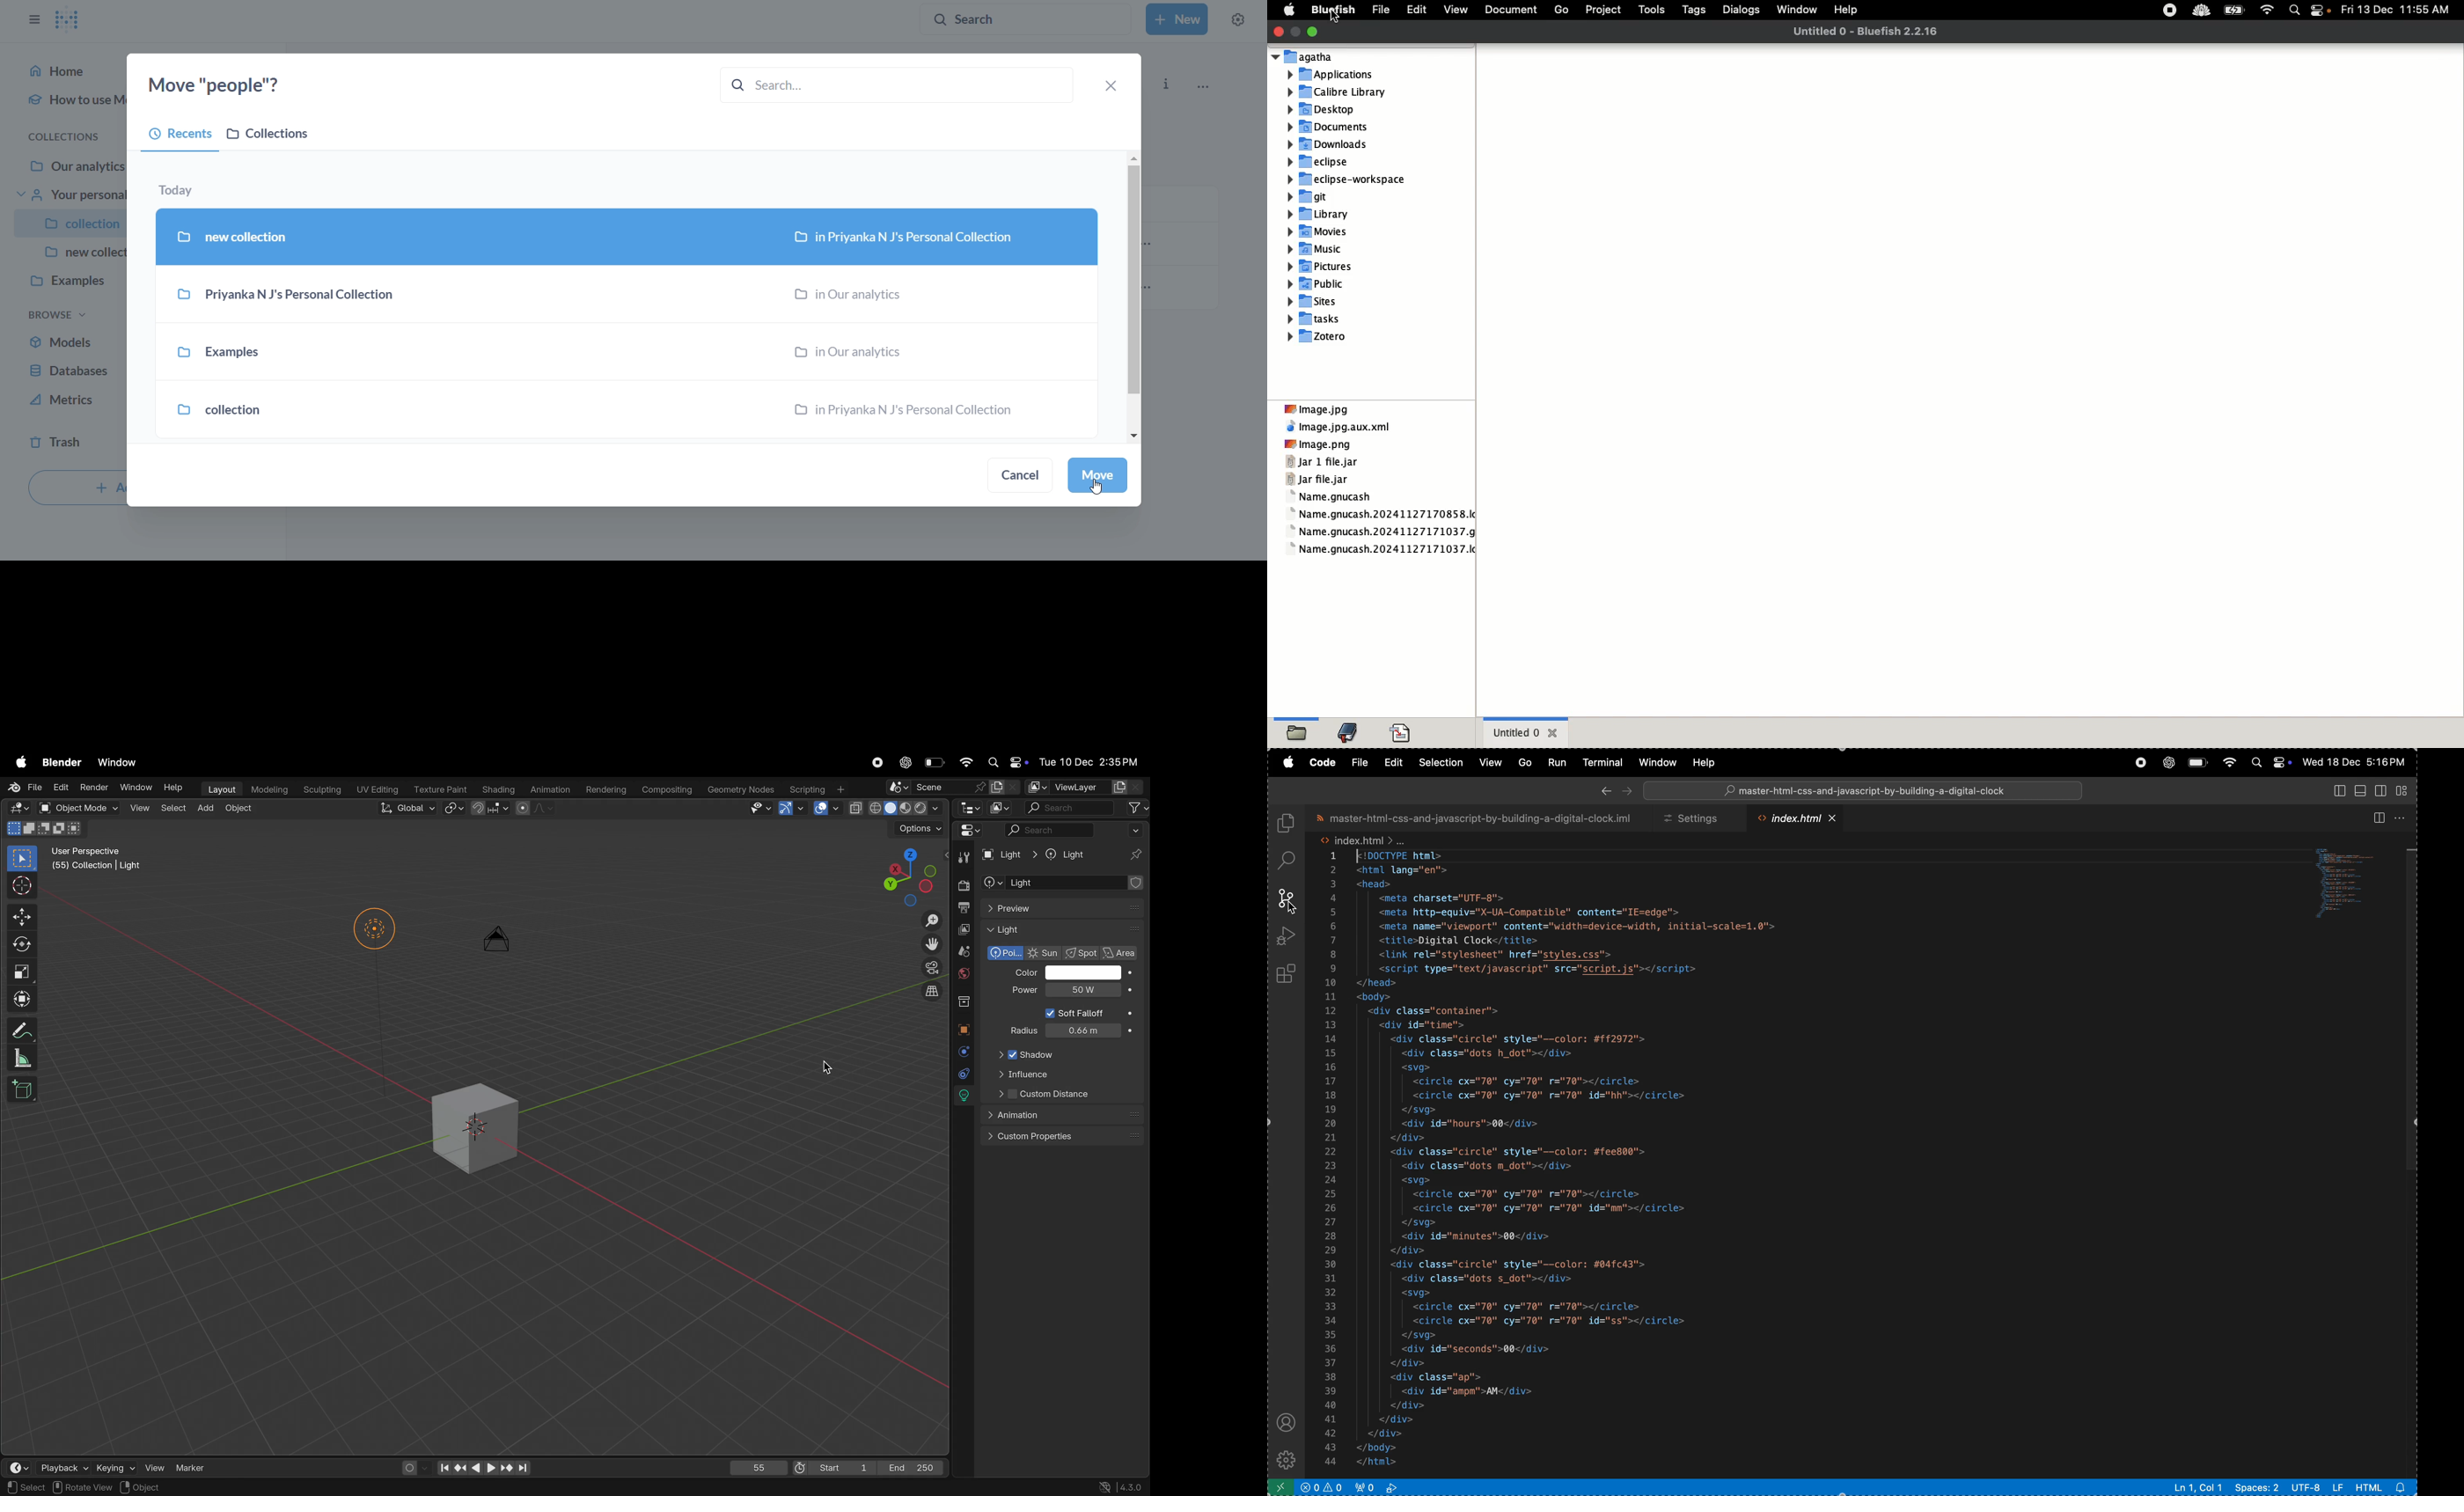 Image resolution: width=2464 pixels, height=1512 pixels. What do you see at coordinates (1649, 12) in the screenshot?
I see `tools` at bounding box center [1649, 12].